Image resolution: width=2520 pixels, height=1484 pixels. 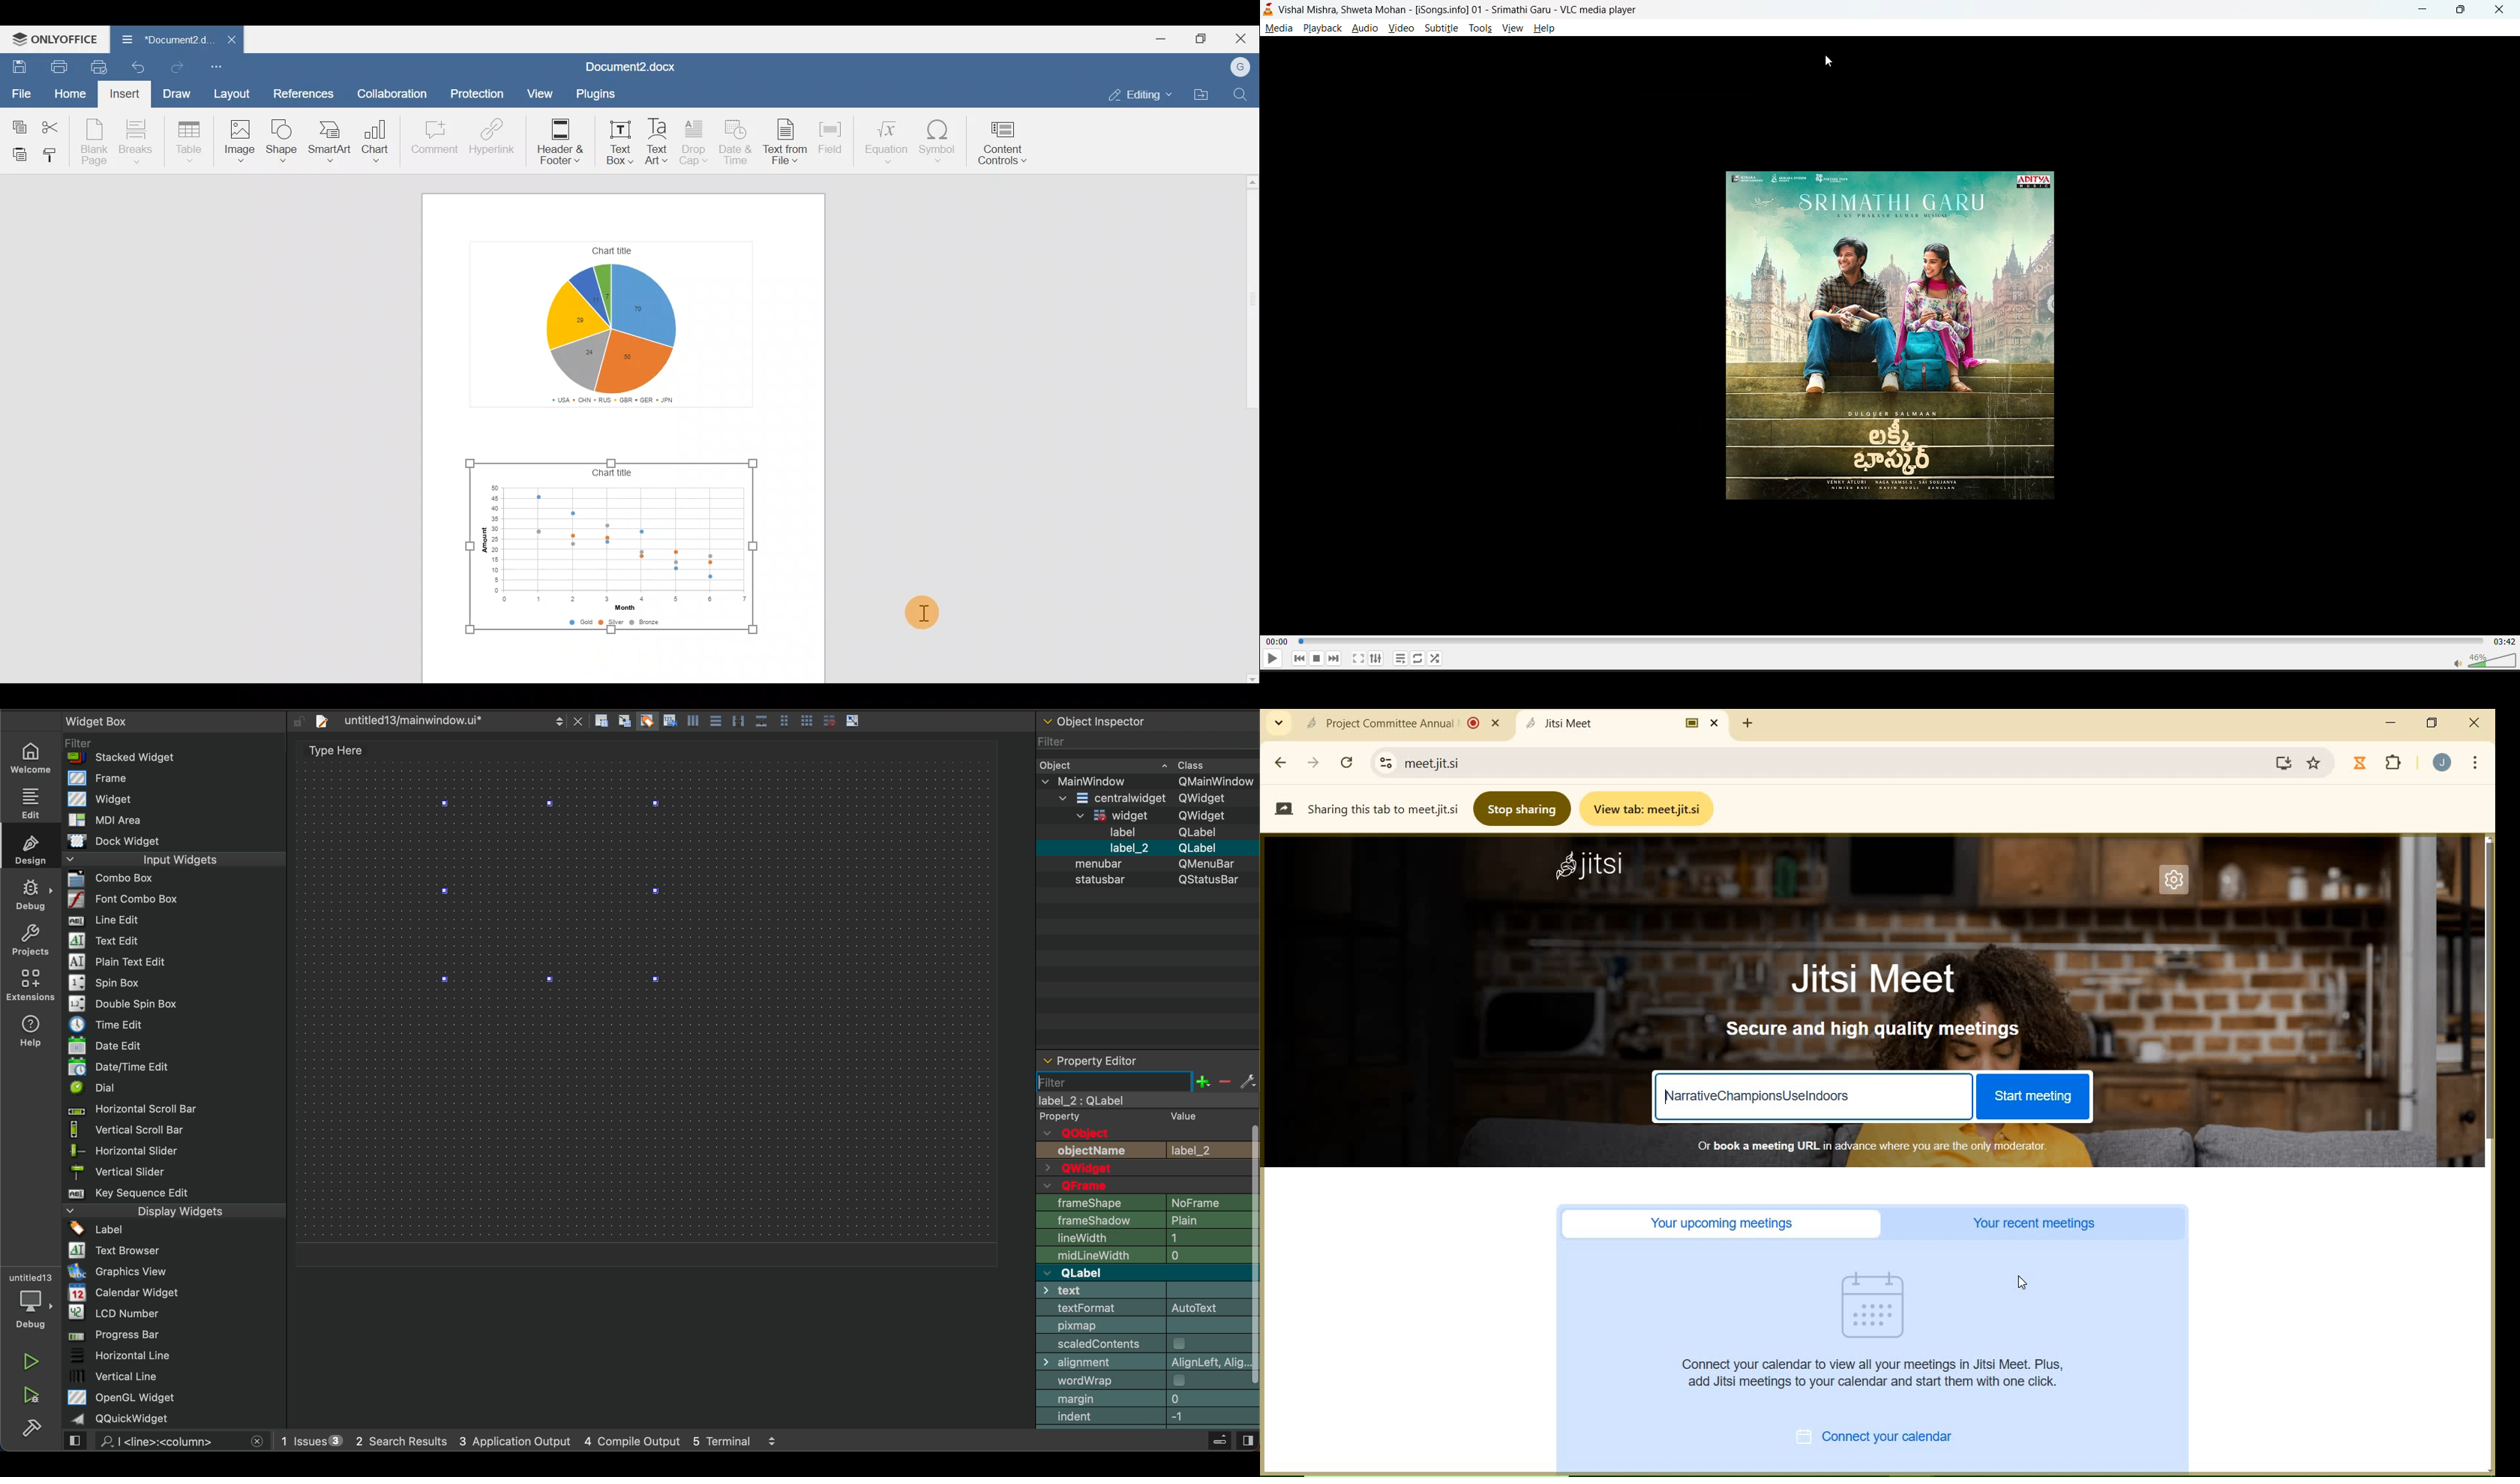 I want to click on Date & time, so click(x=739, y=143).